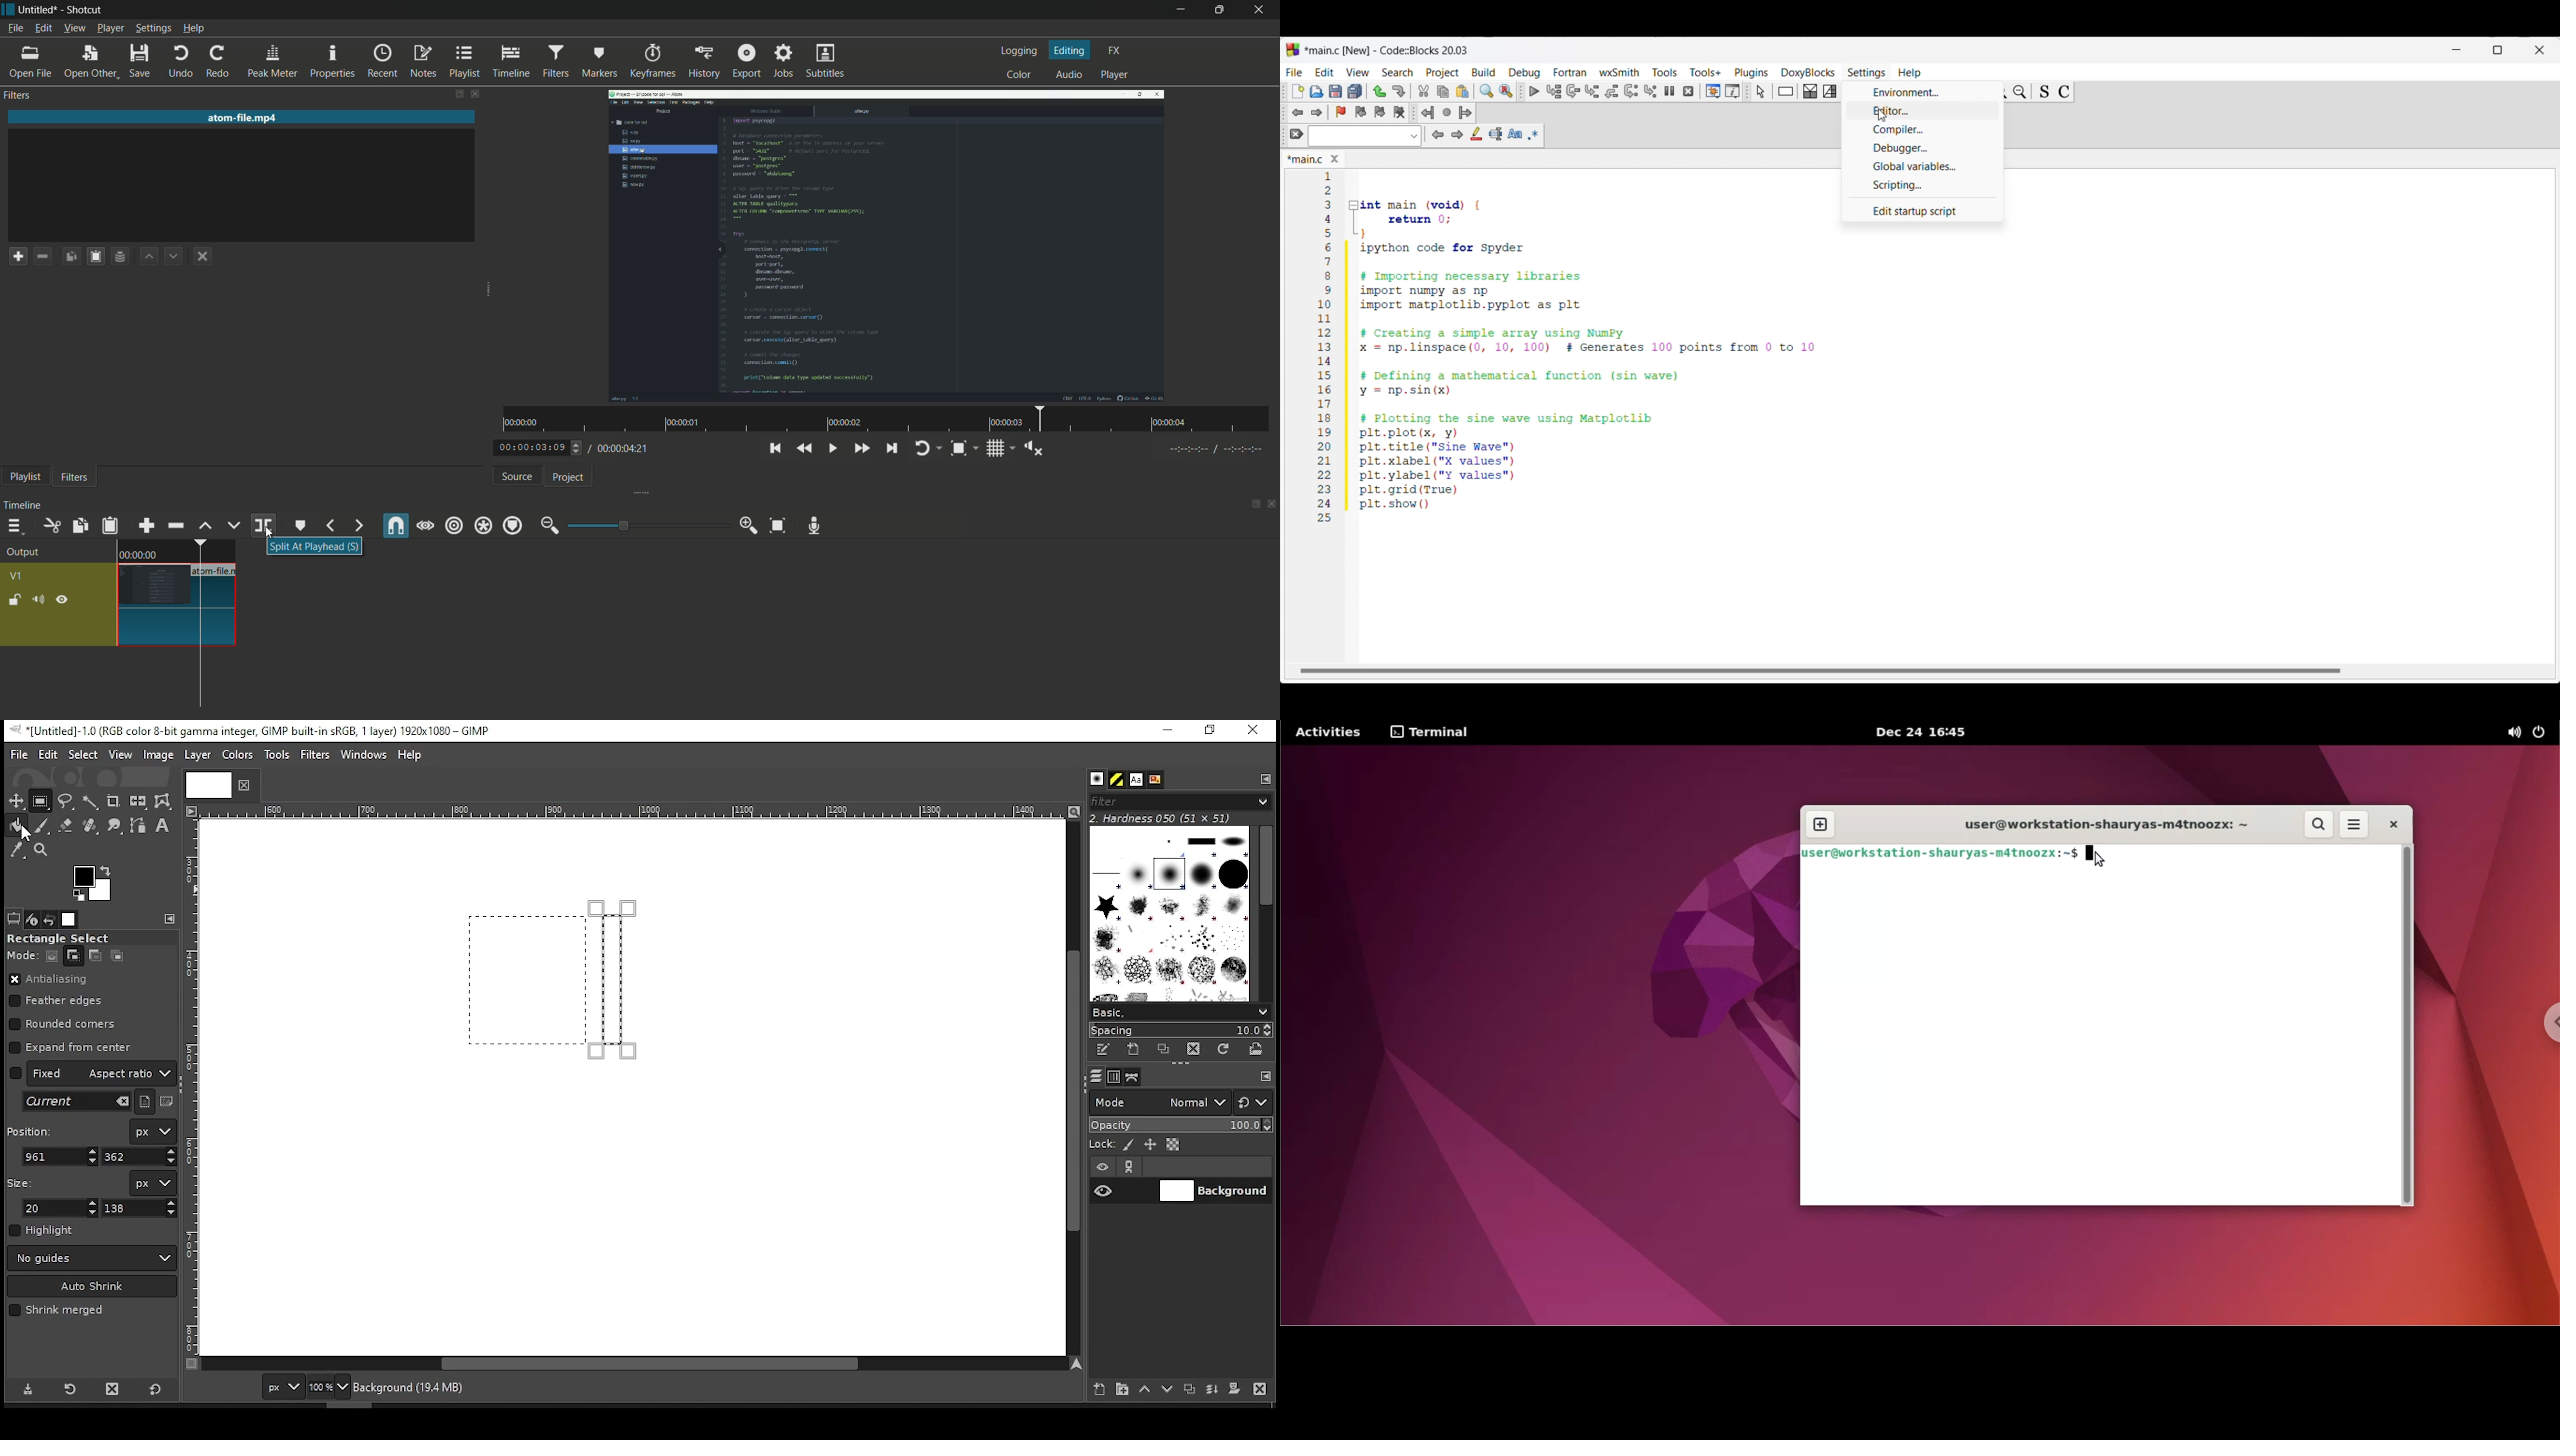 This screenshot has width=2576, height=1456. What do you see at coordinates (33, 1129) in the screenshot?
I see `position` at bounding box center [33, 1129].